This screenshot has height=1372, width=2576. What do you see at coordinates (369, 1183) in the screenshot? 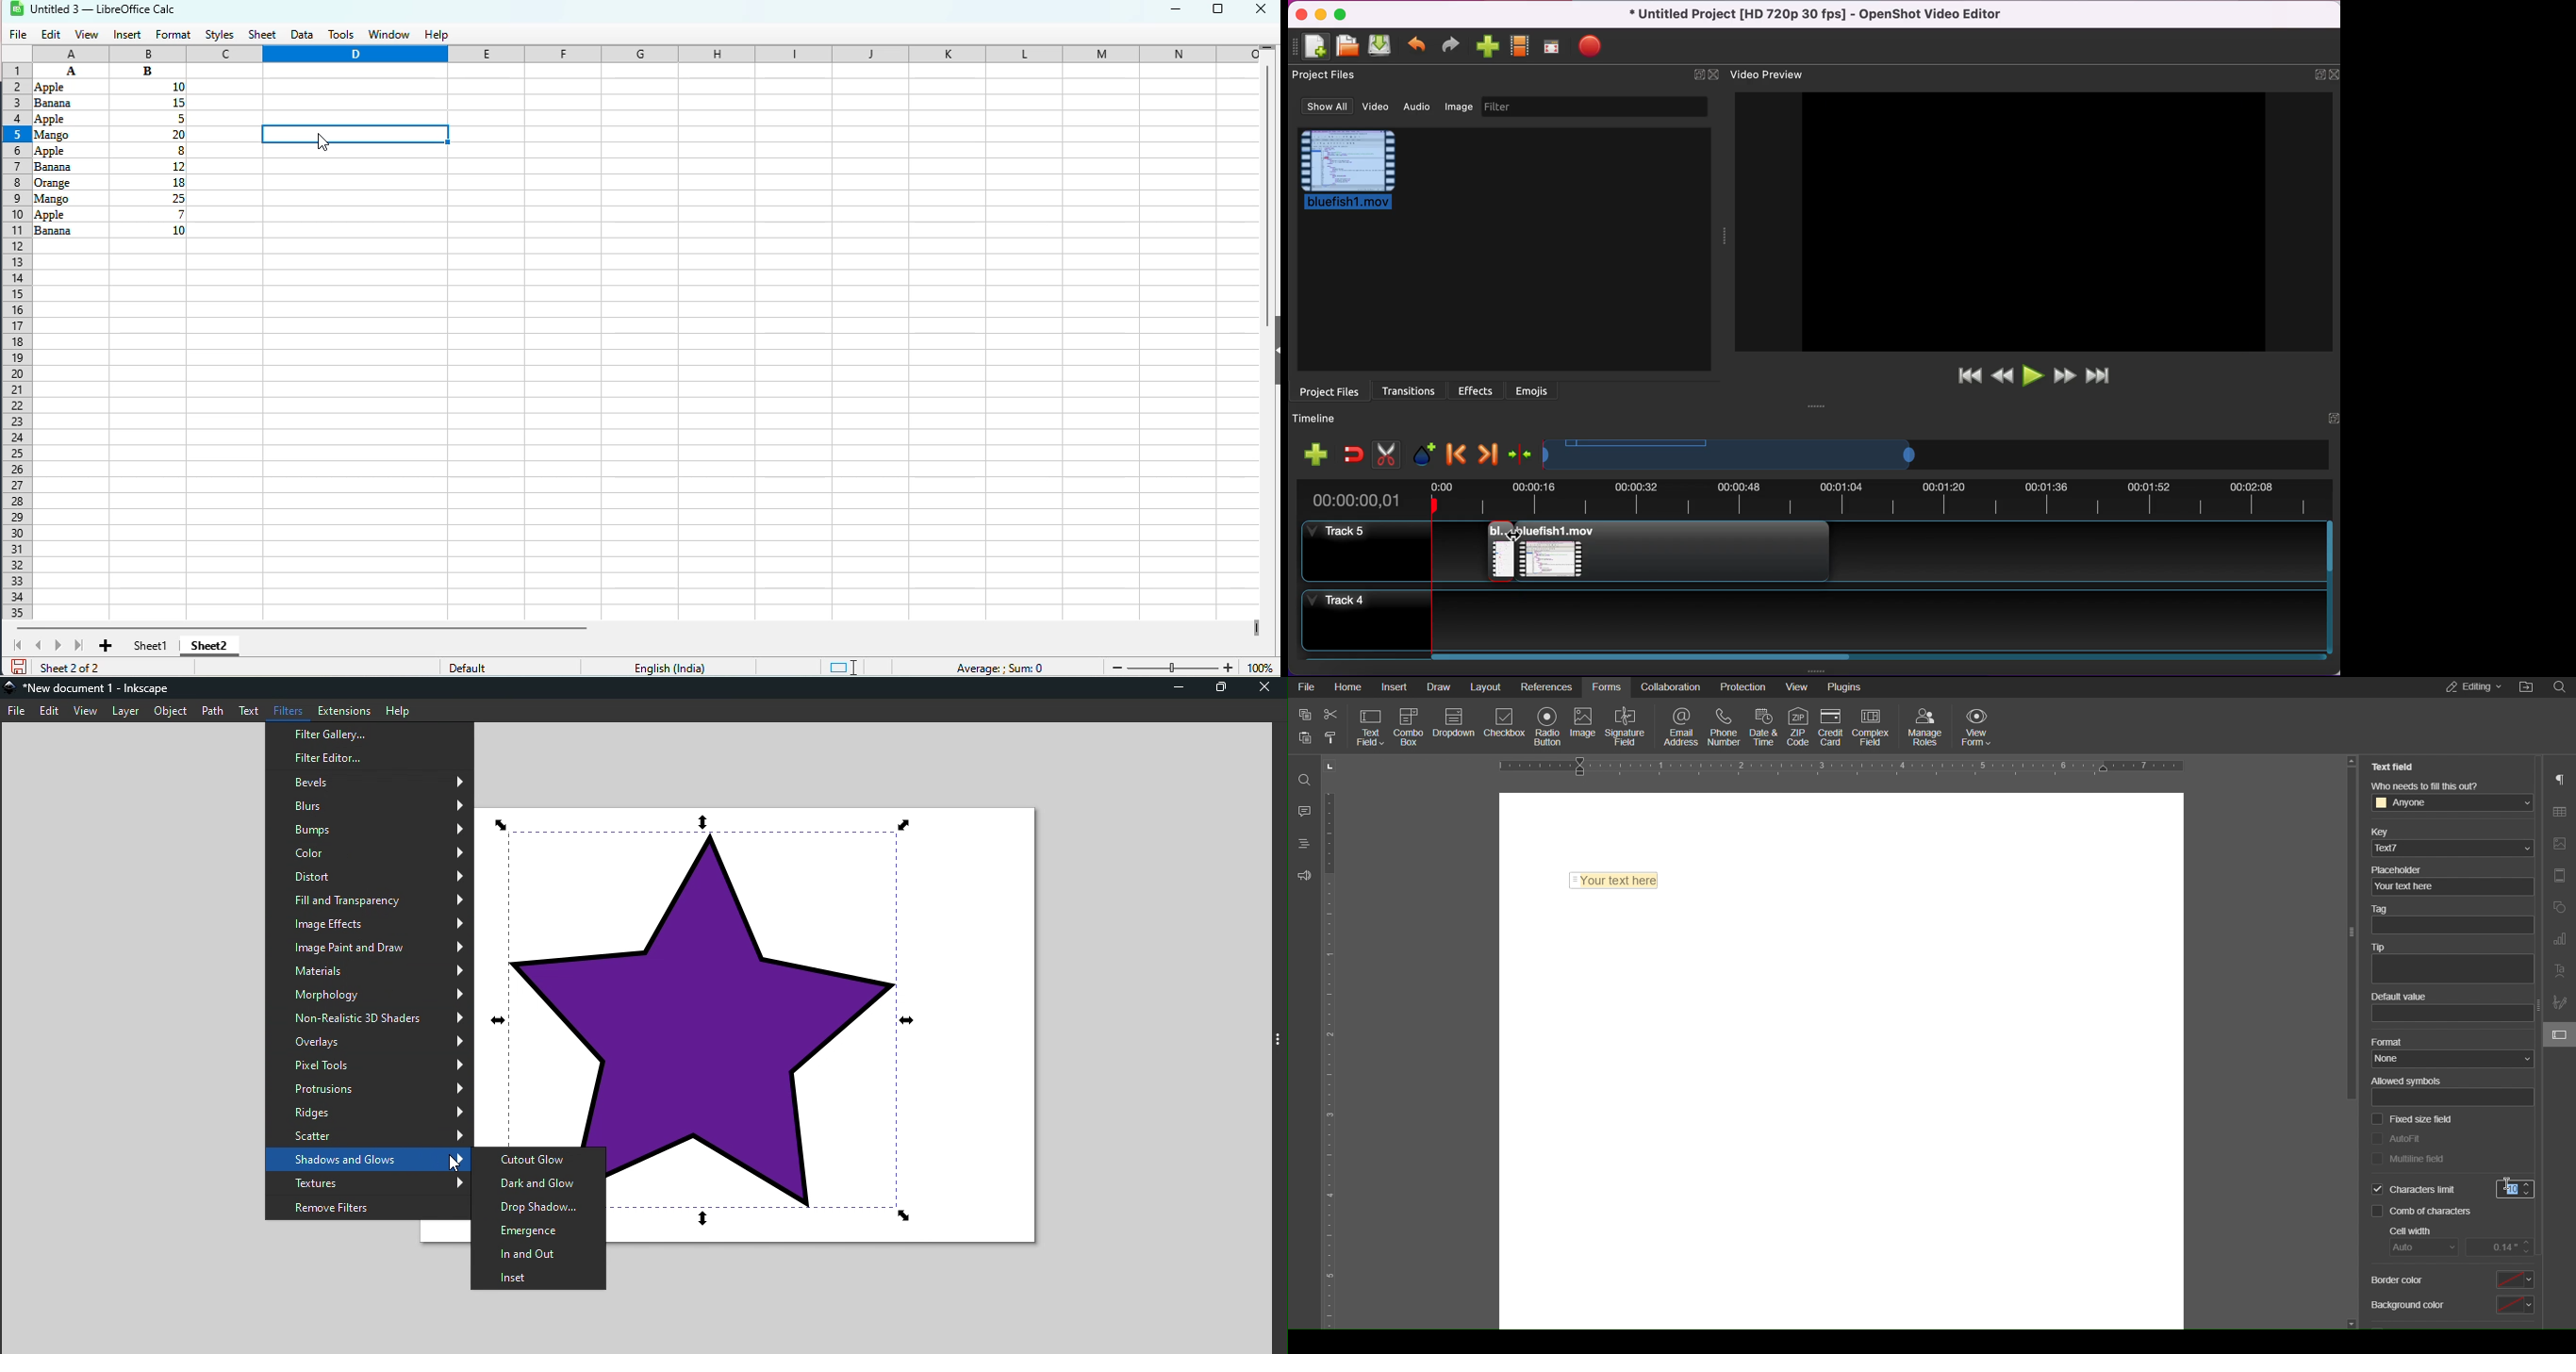
I see `Textures` at bounding box center [369, 1183].